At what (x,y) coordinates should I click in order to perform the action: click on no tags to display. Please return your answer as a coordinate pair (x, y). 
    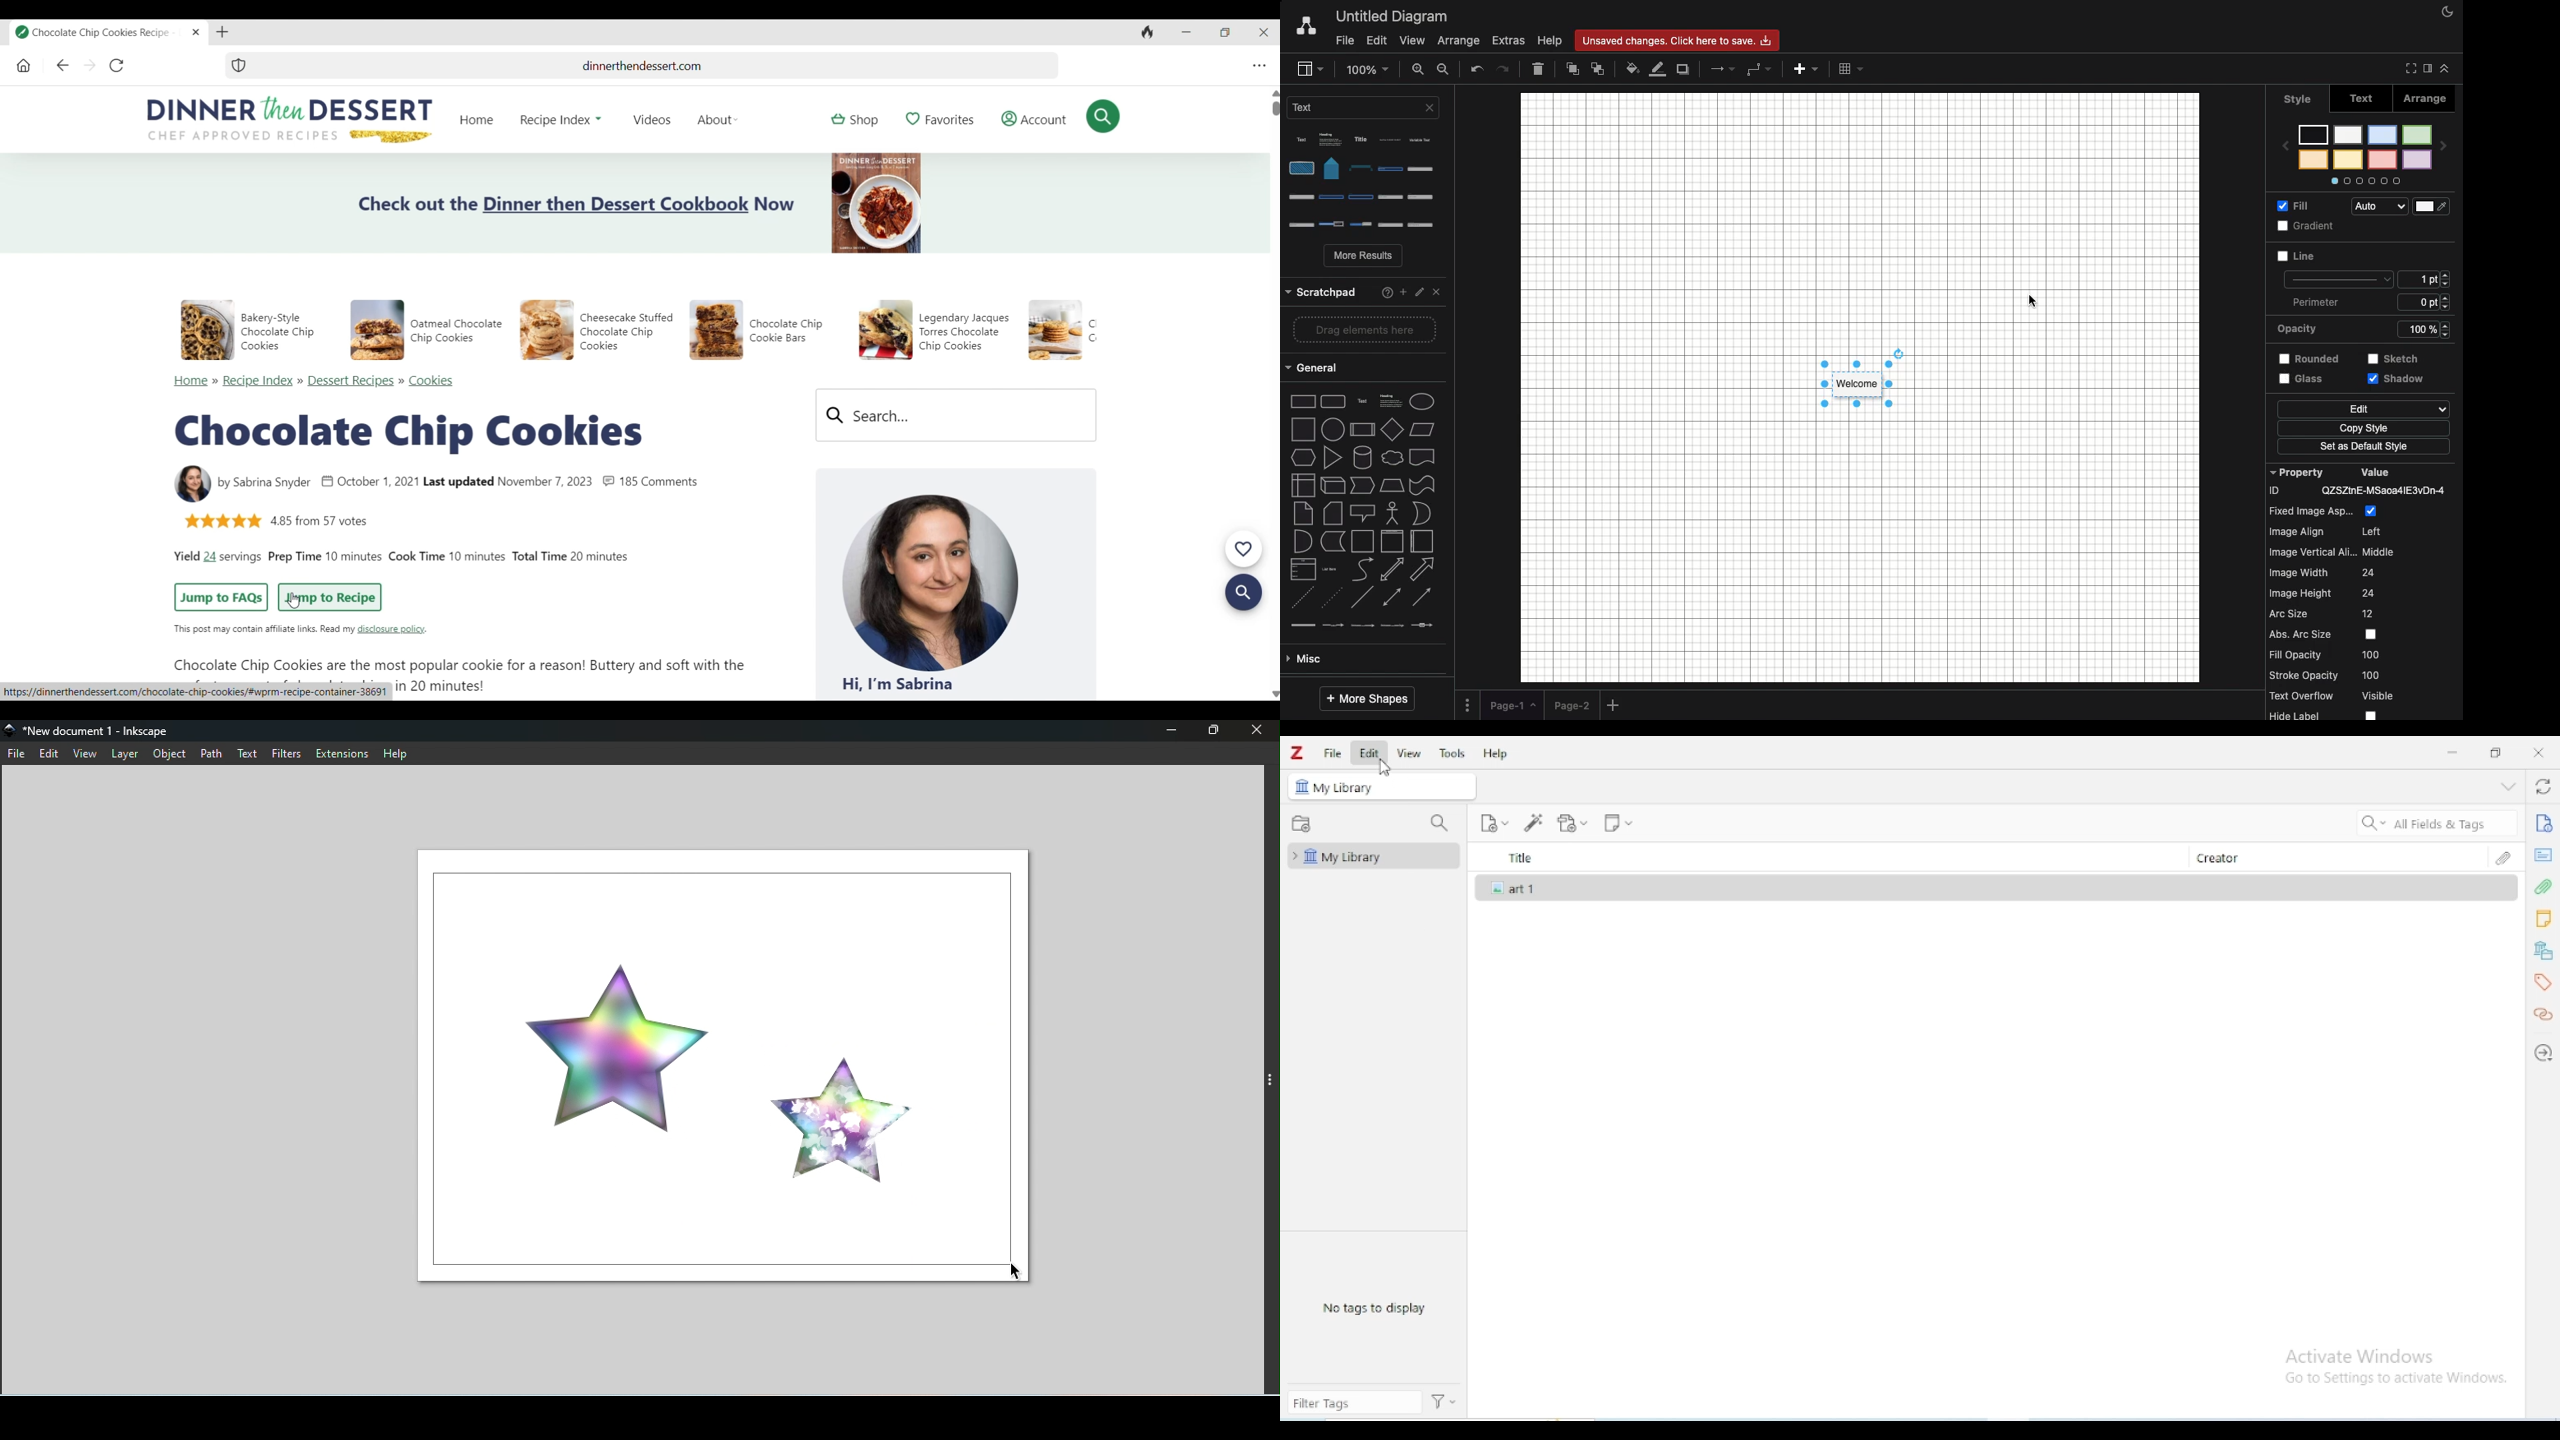
    Looking at the image, I should click on (1374, 1307).